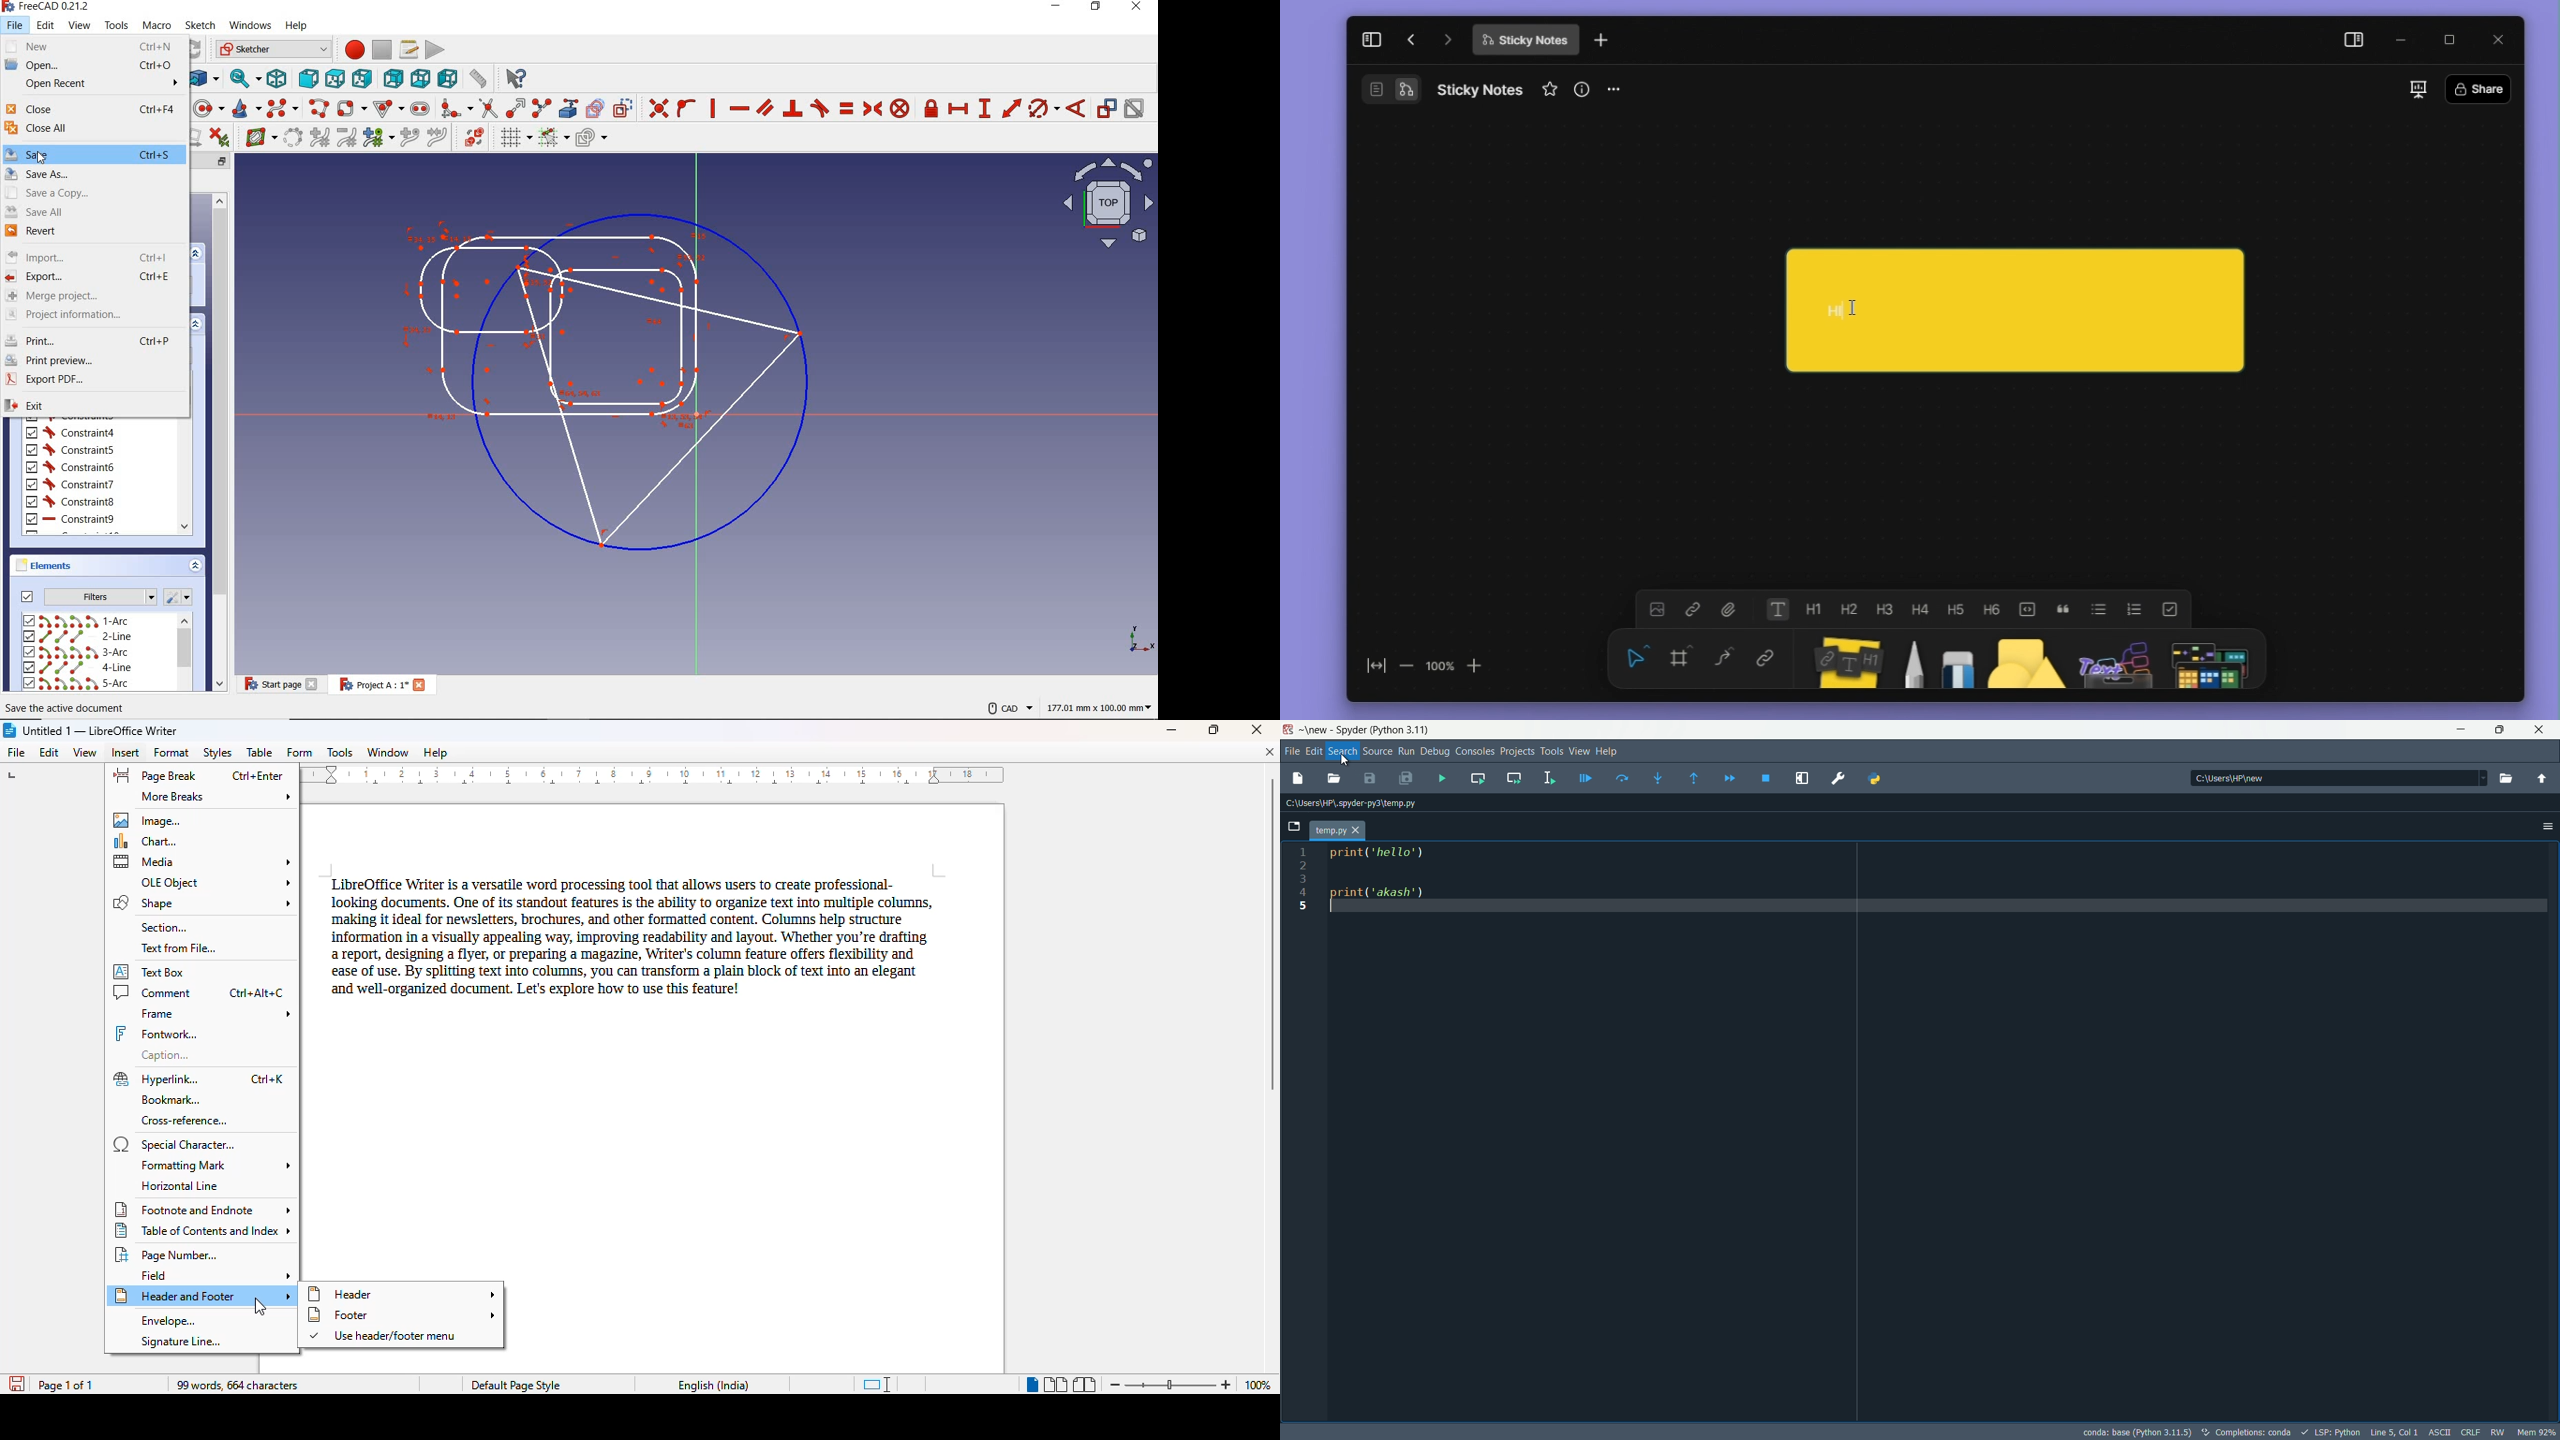  I want to click on go to linked object, so click(204, 80).